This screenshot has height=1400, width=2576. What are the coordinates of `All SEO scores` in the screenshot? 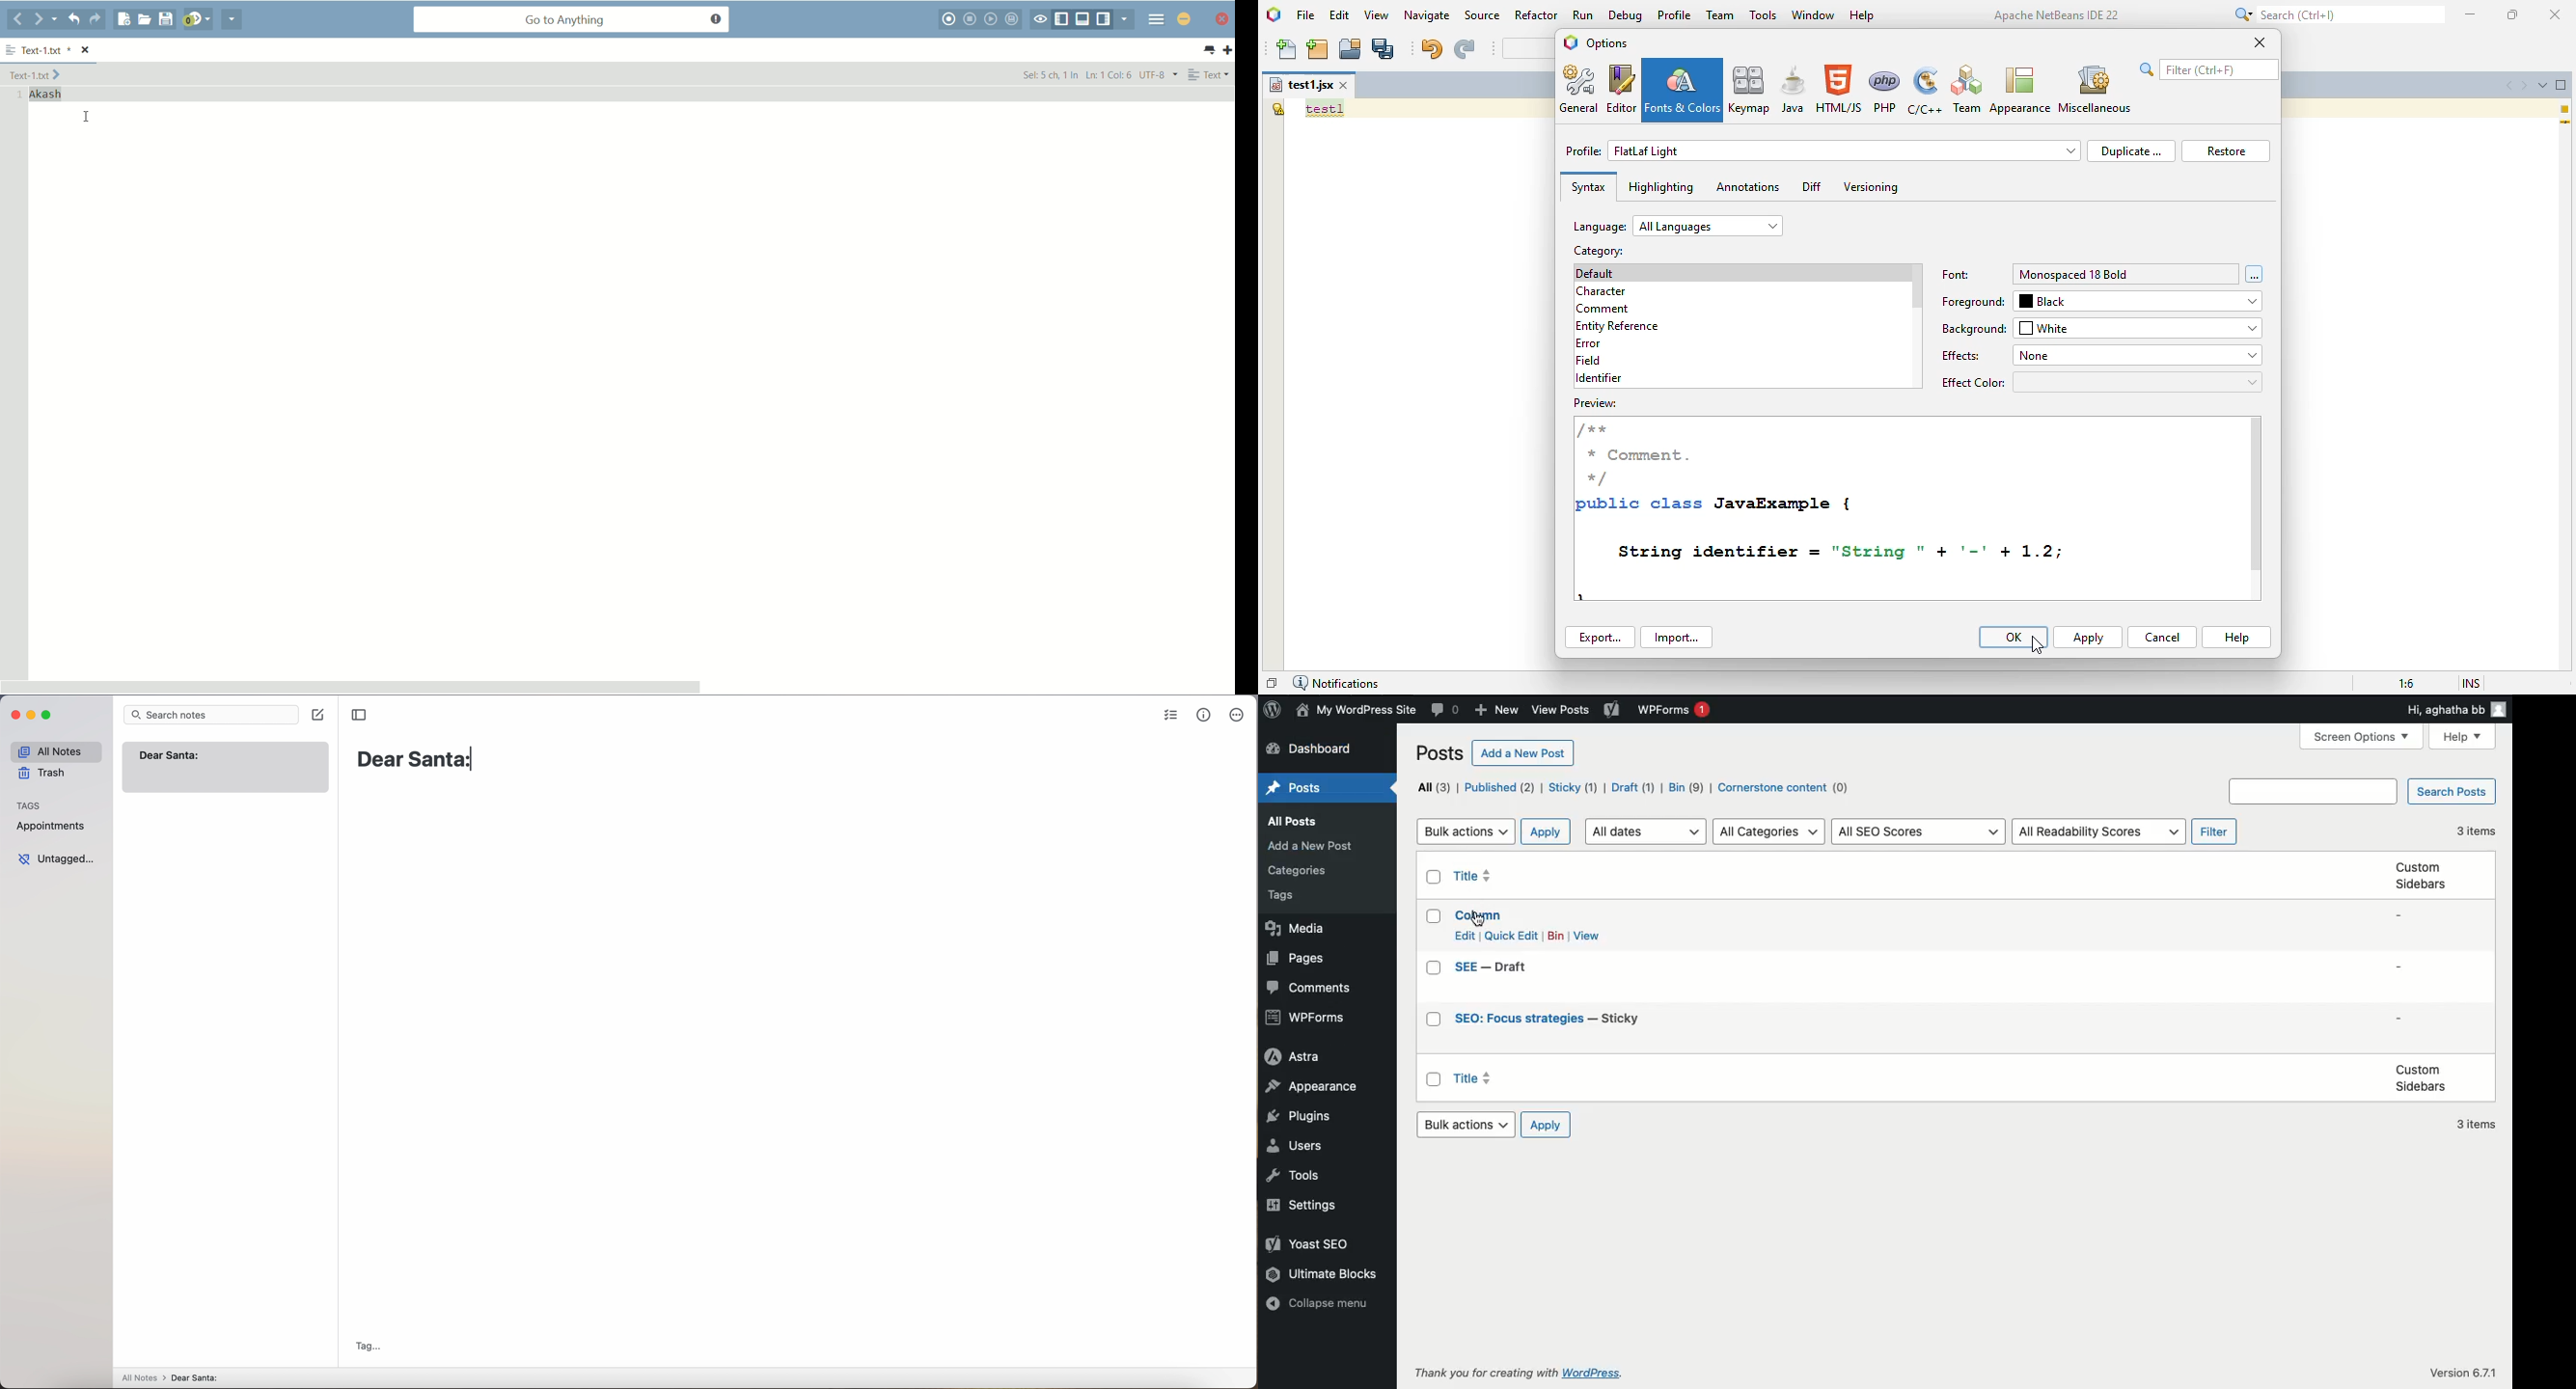 It's located at (1921, 832).